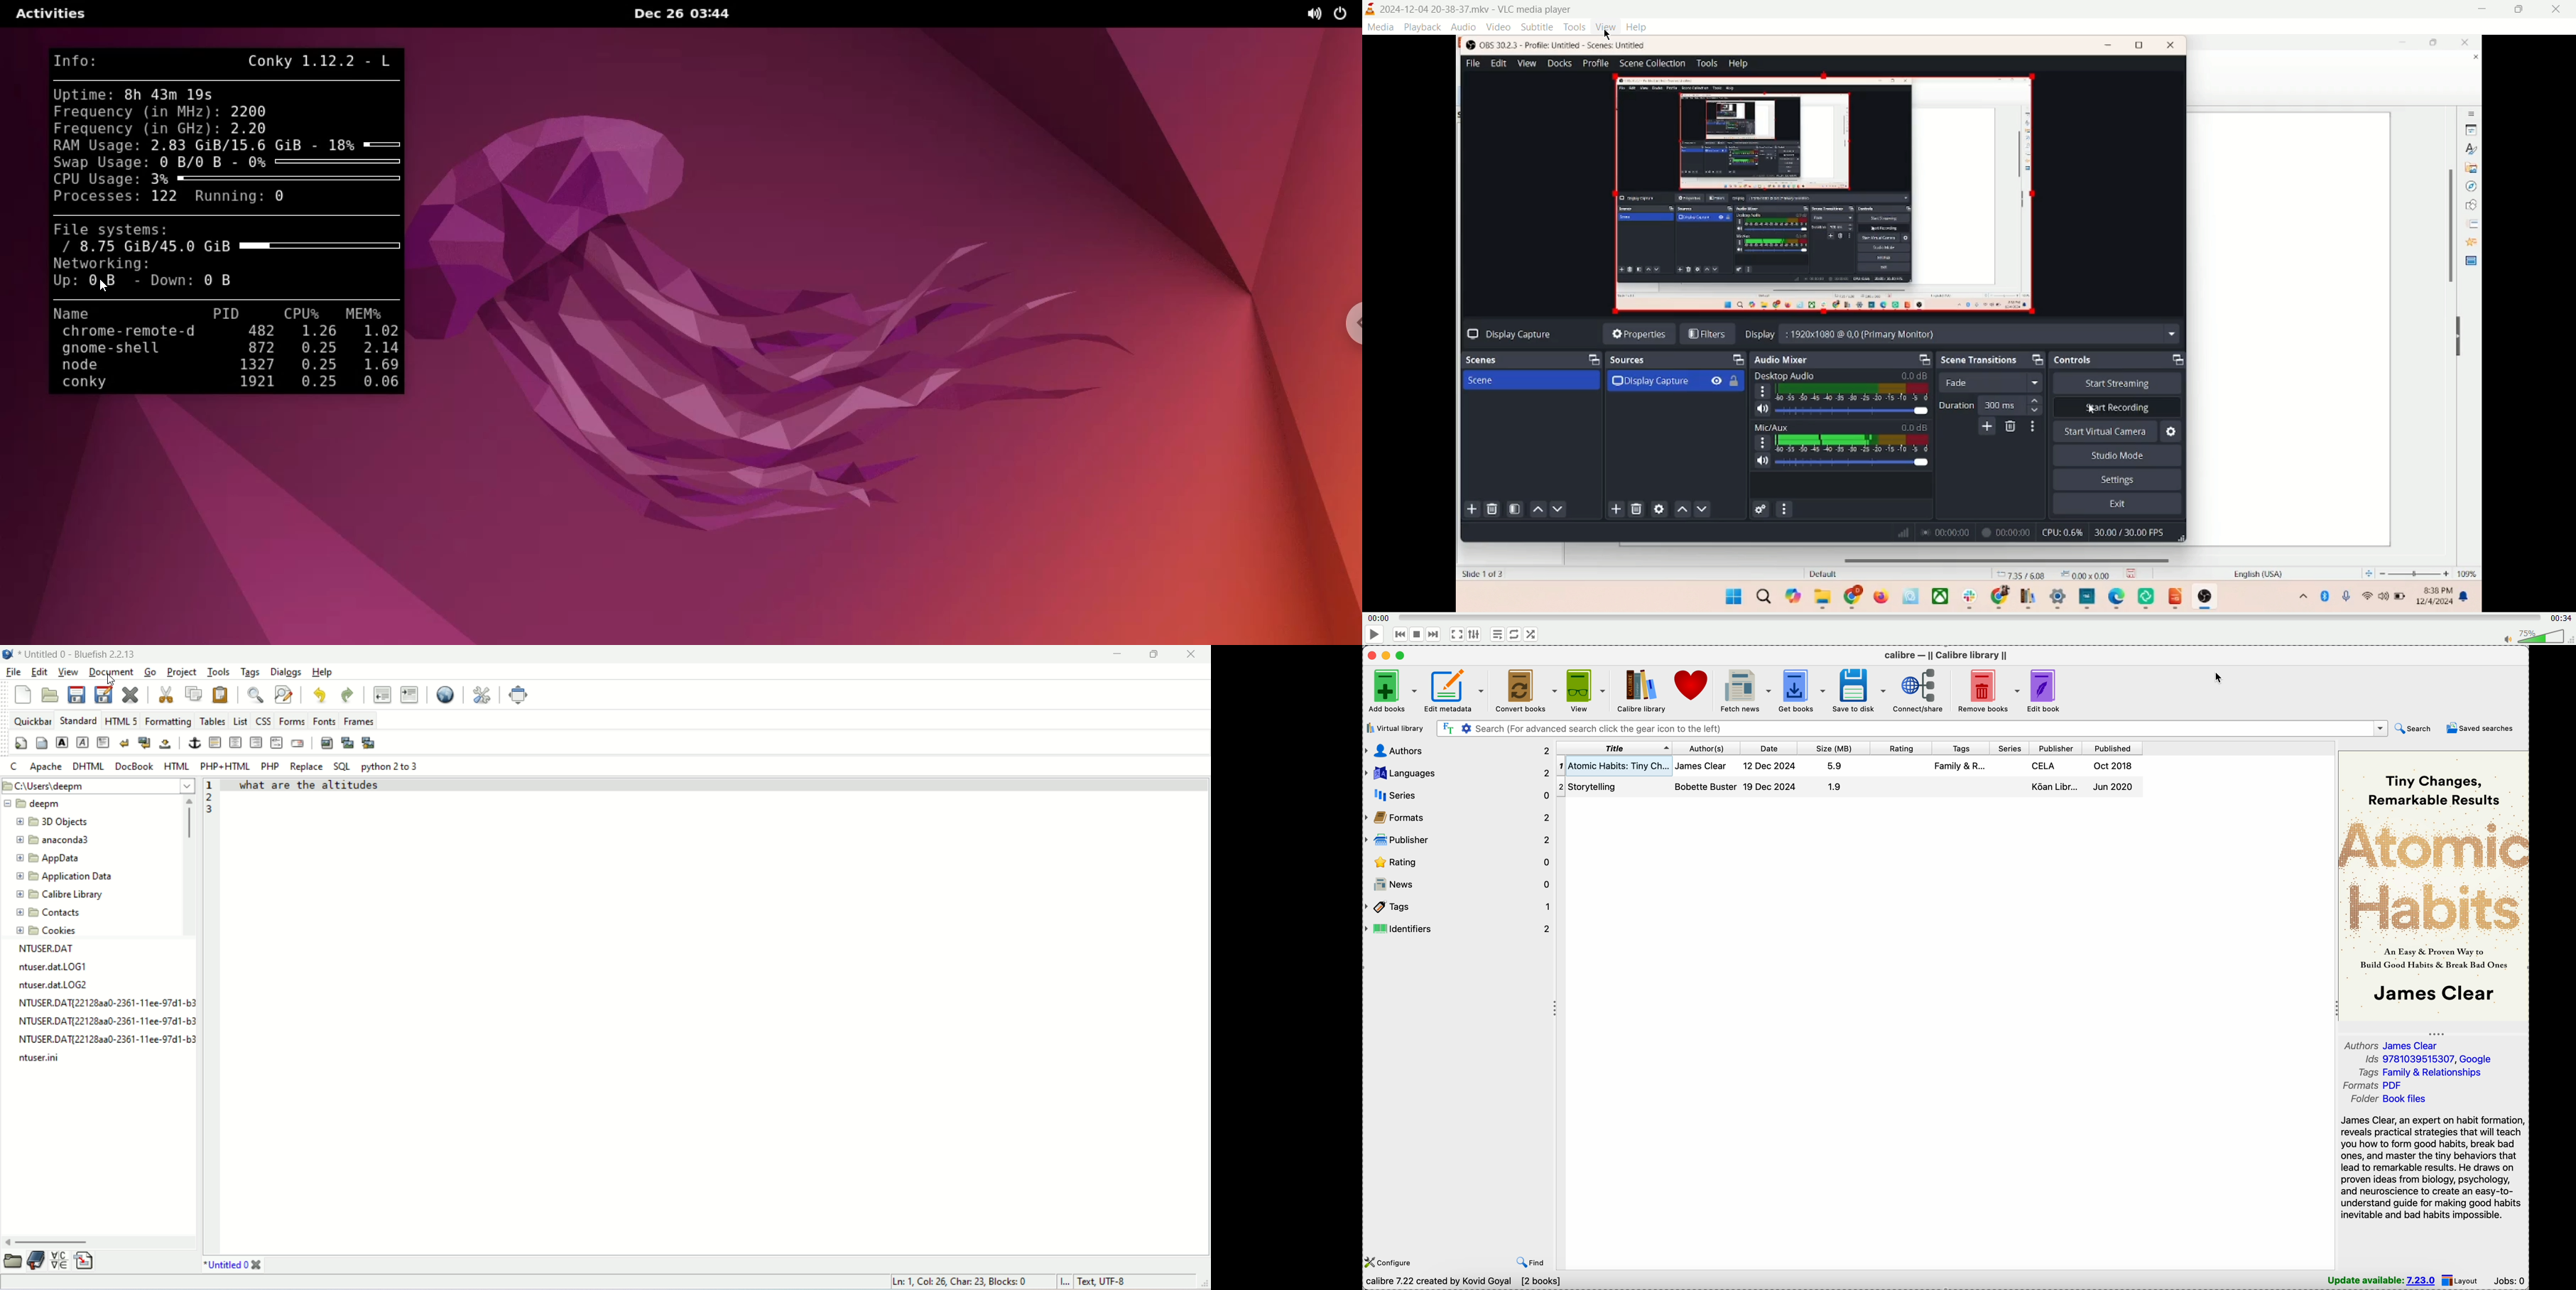 The width and height of the screenshot is (2576, 1316). I want to click on previous, so click(1401, 636).